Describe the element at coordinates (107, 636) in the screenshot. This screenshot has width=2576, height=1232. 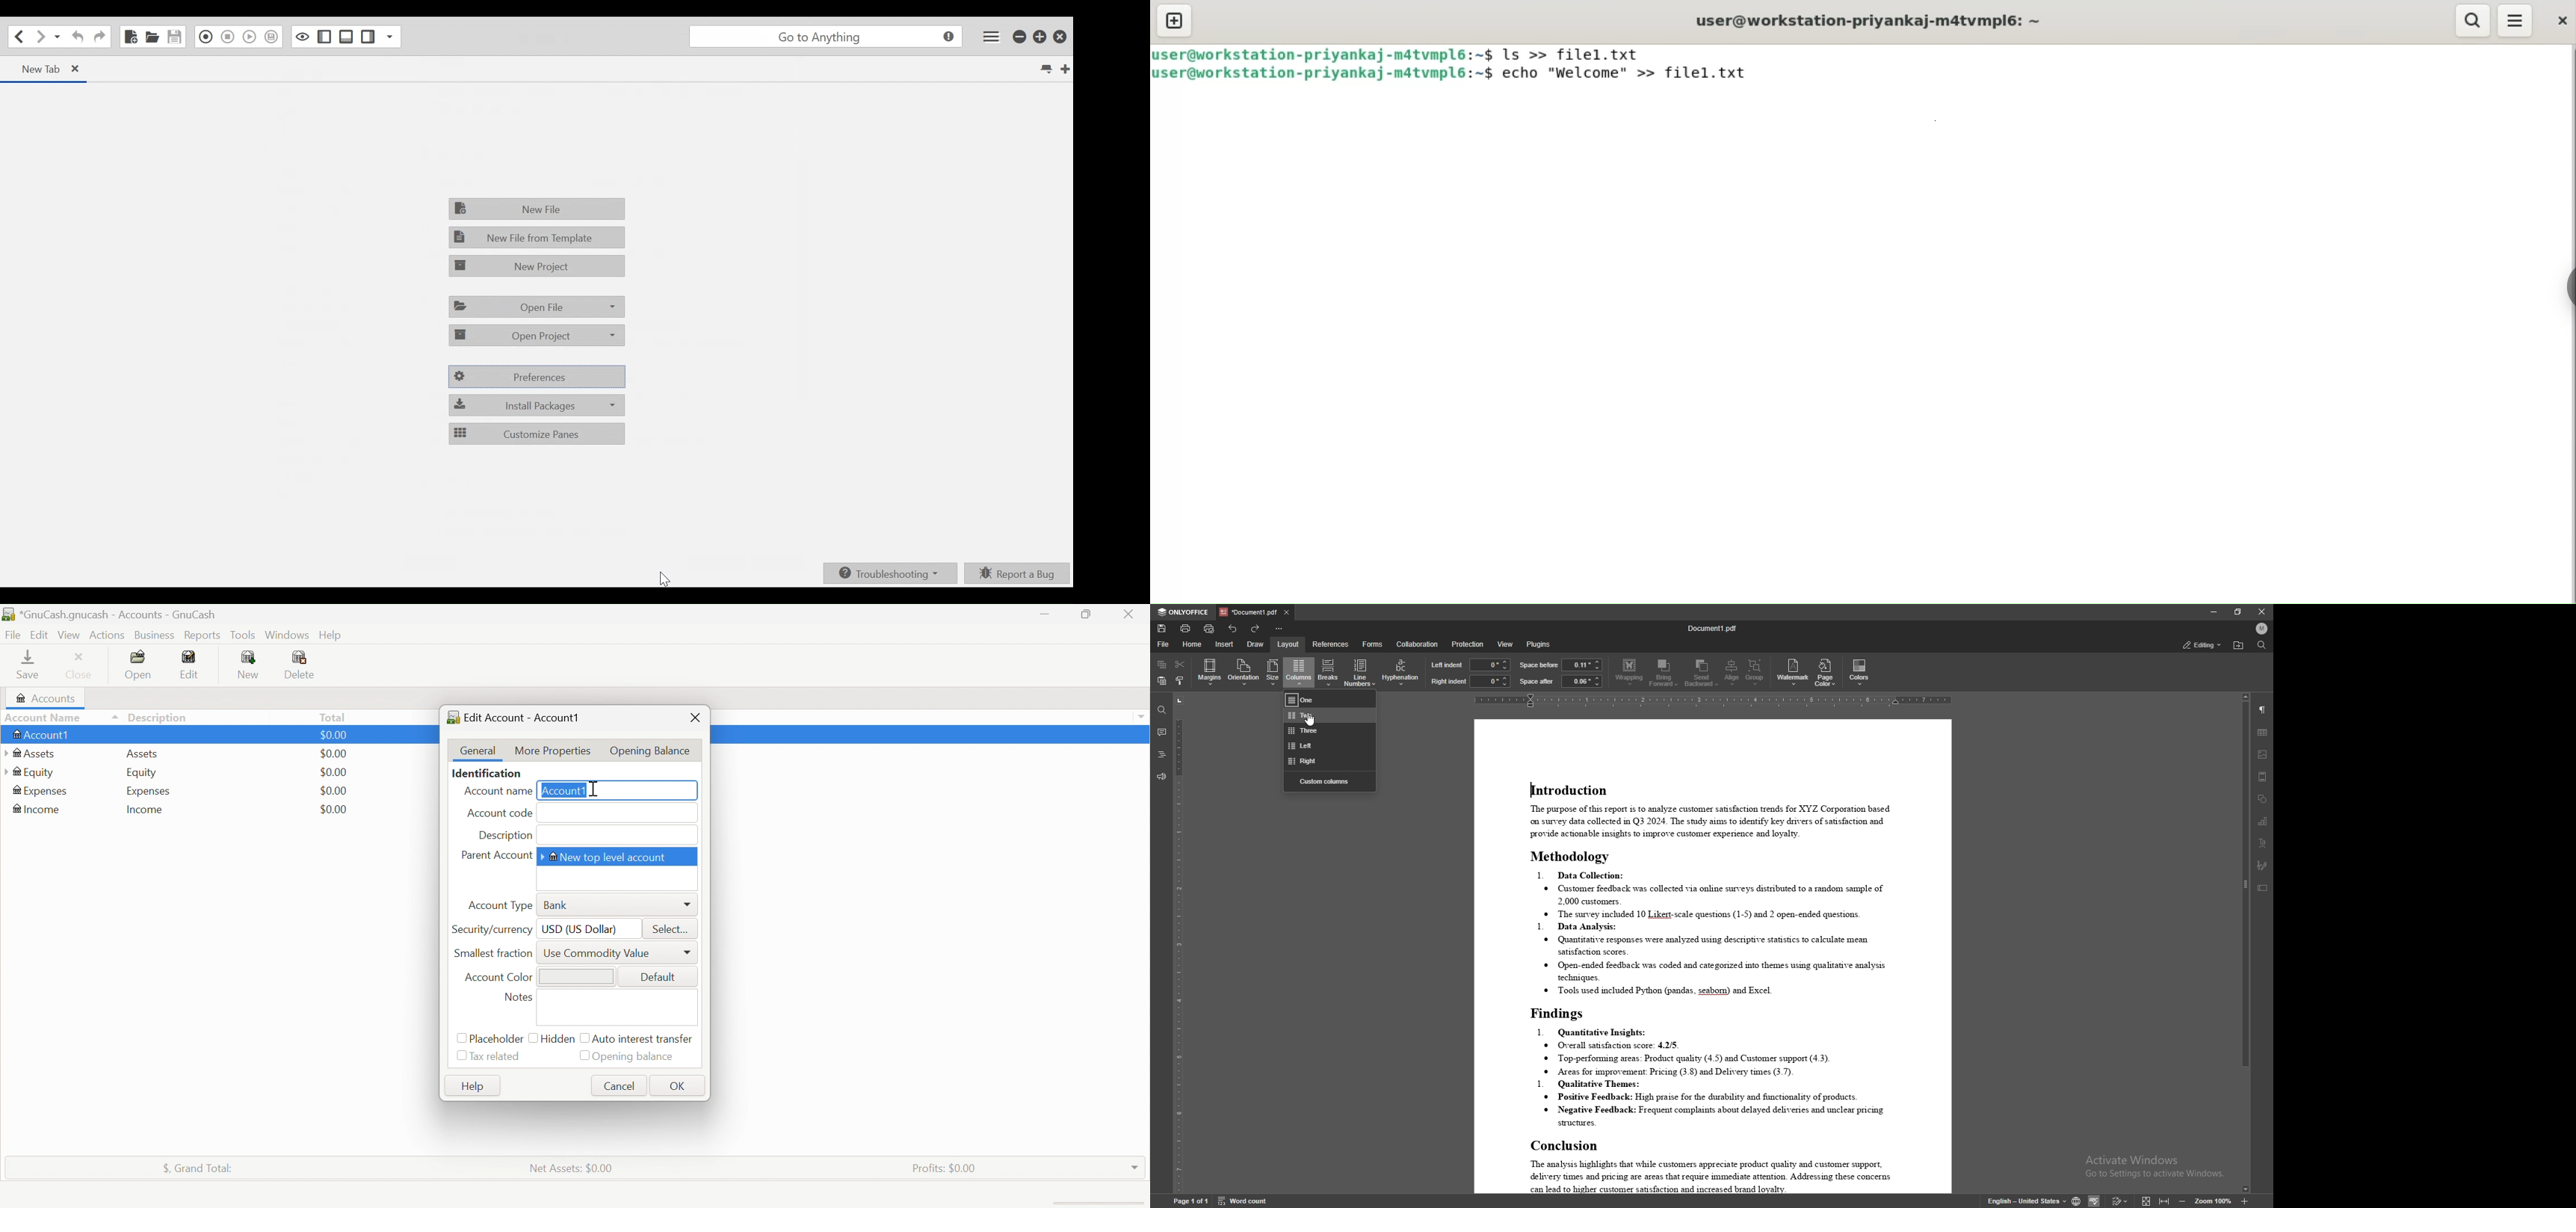
I see `Actions` at that location.